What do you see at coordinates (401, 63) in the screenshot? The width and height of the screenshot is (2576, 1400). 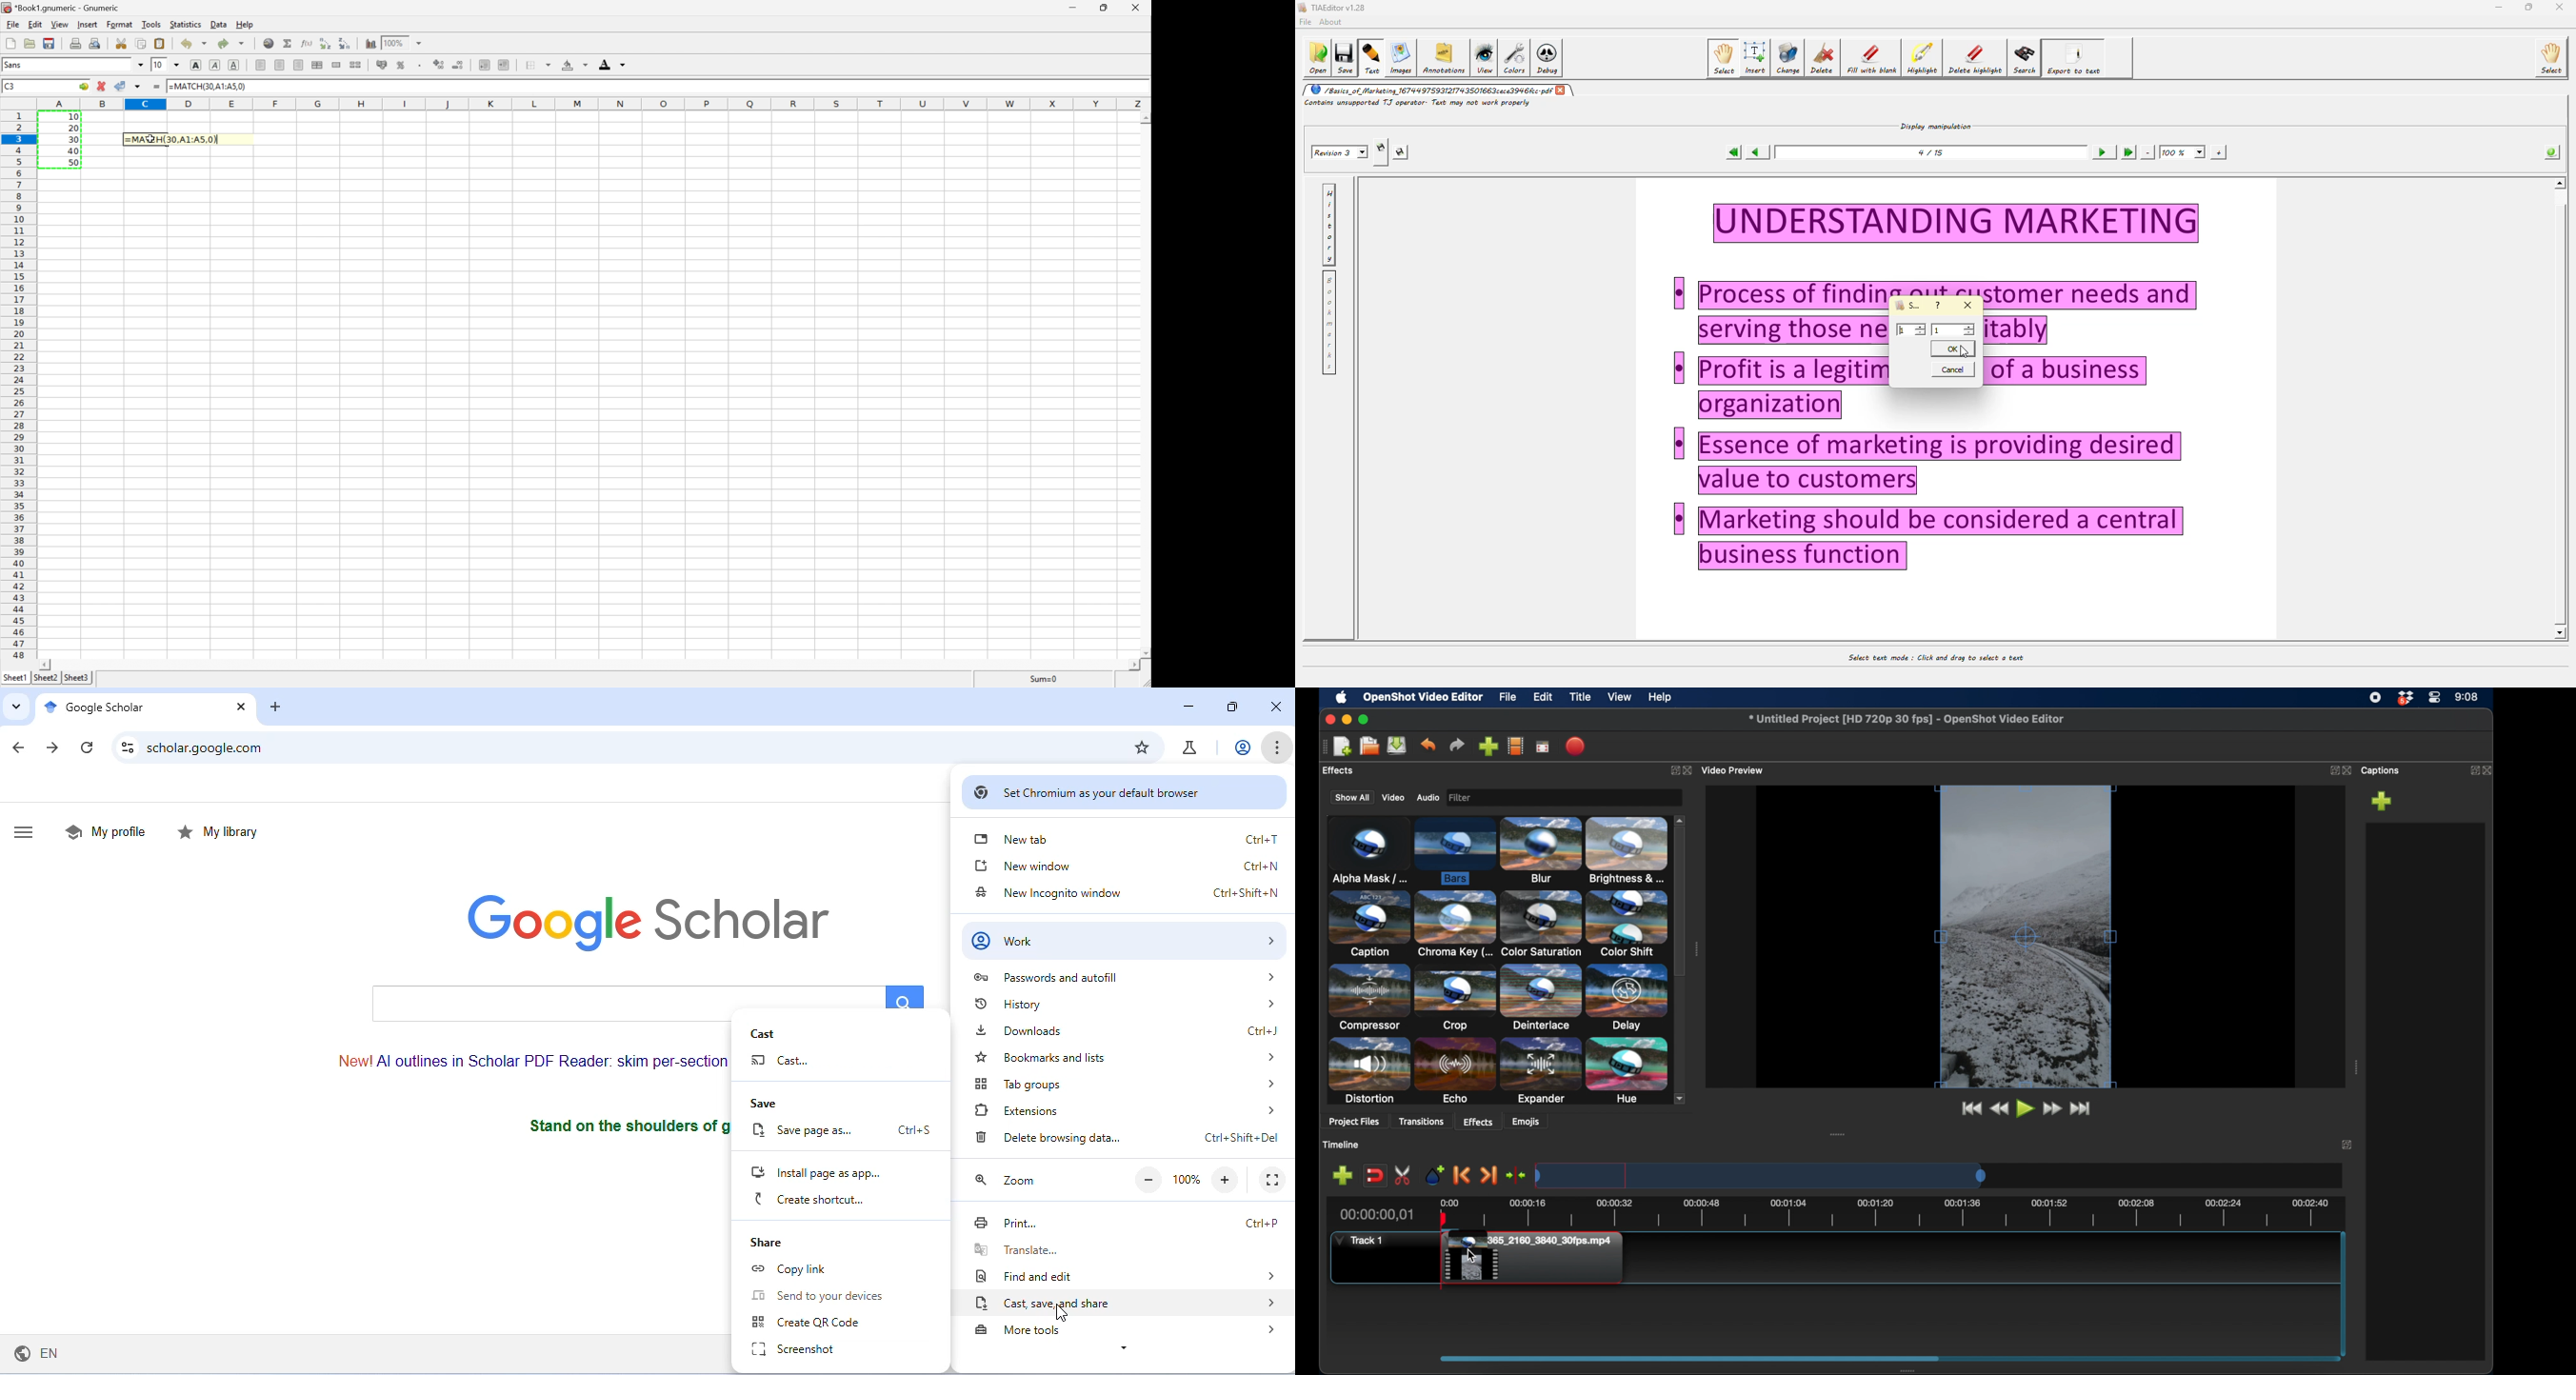 I see `Format the selection as percentage` at bounding box center [401, 63].